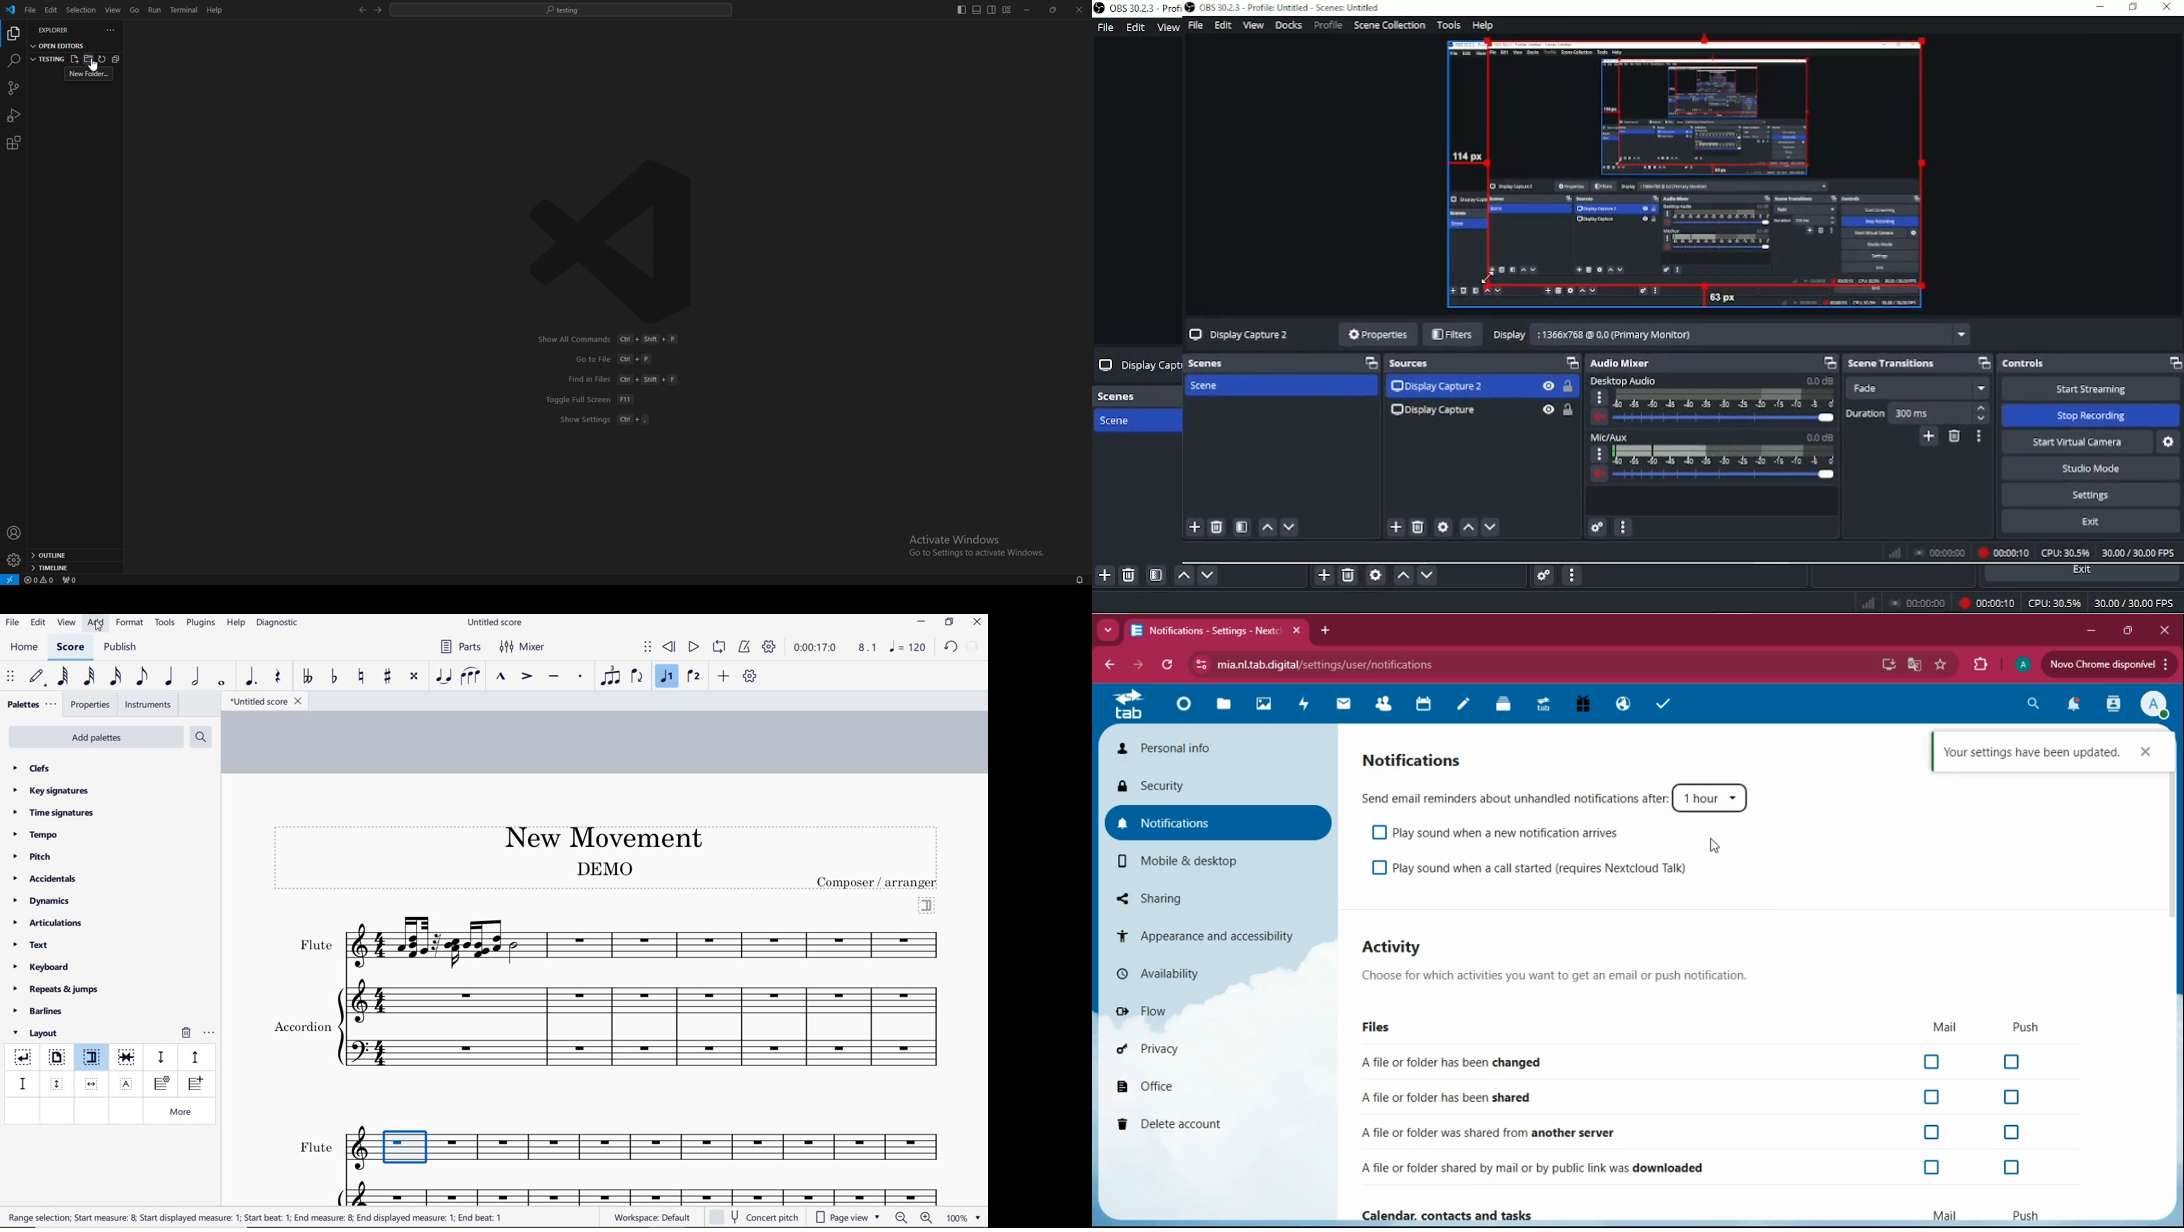  Describe the element at coordinates (1600, 400) in the screenshot. I see `more options` at that location.